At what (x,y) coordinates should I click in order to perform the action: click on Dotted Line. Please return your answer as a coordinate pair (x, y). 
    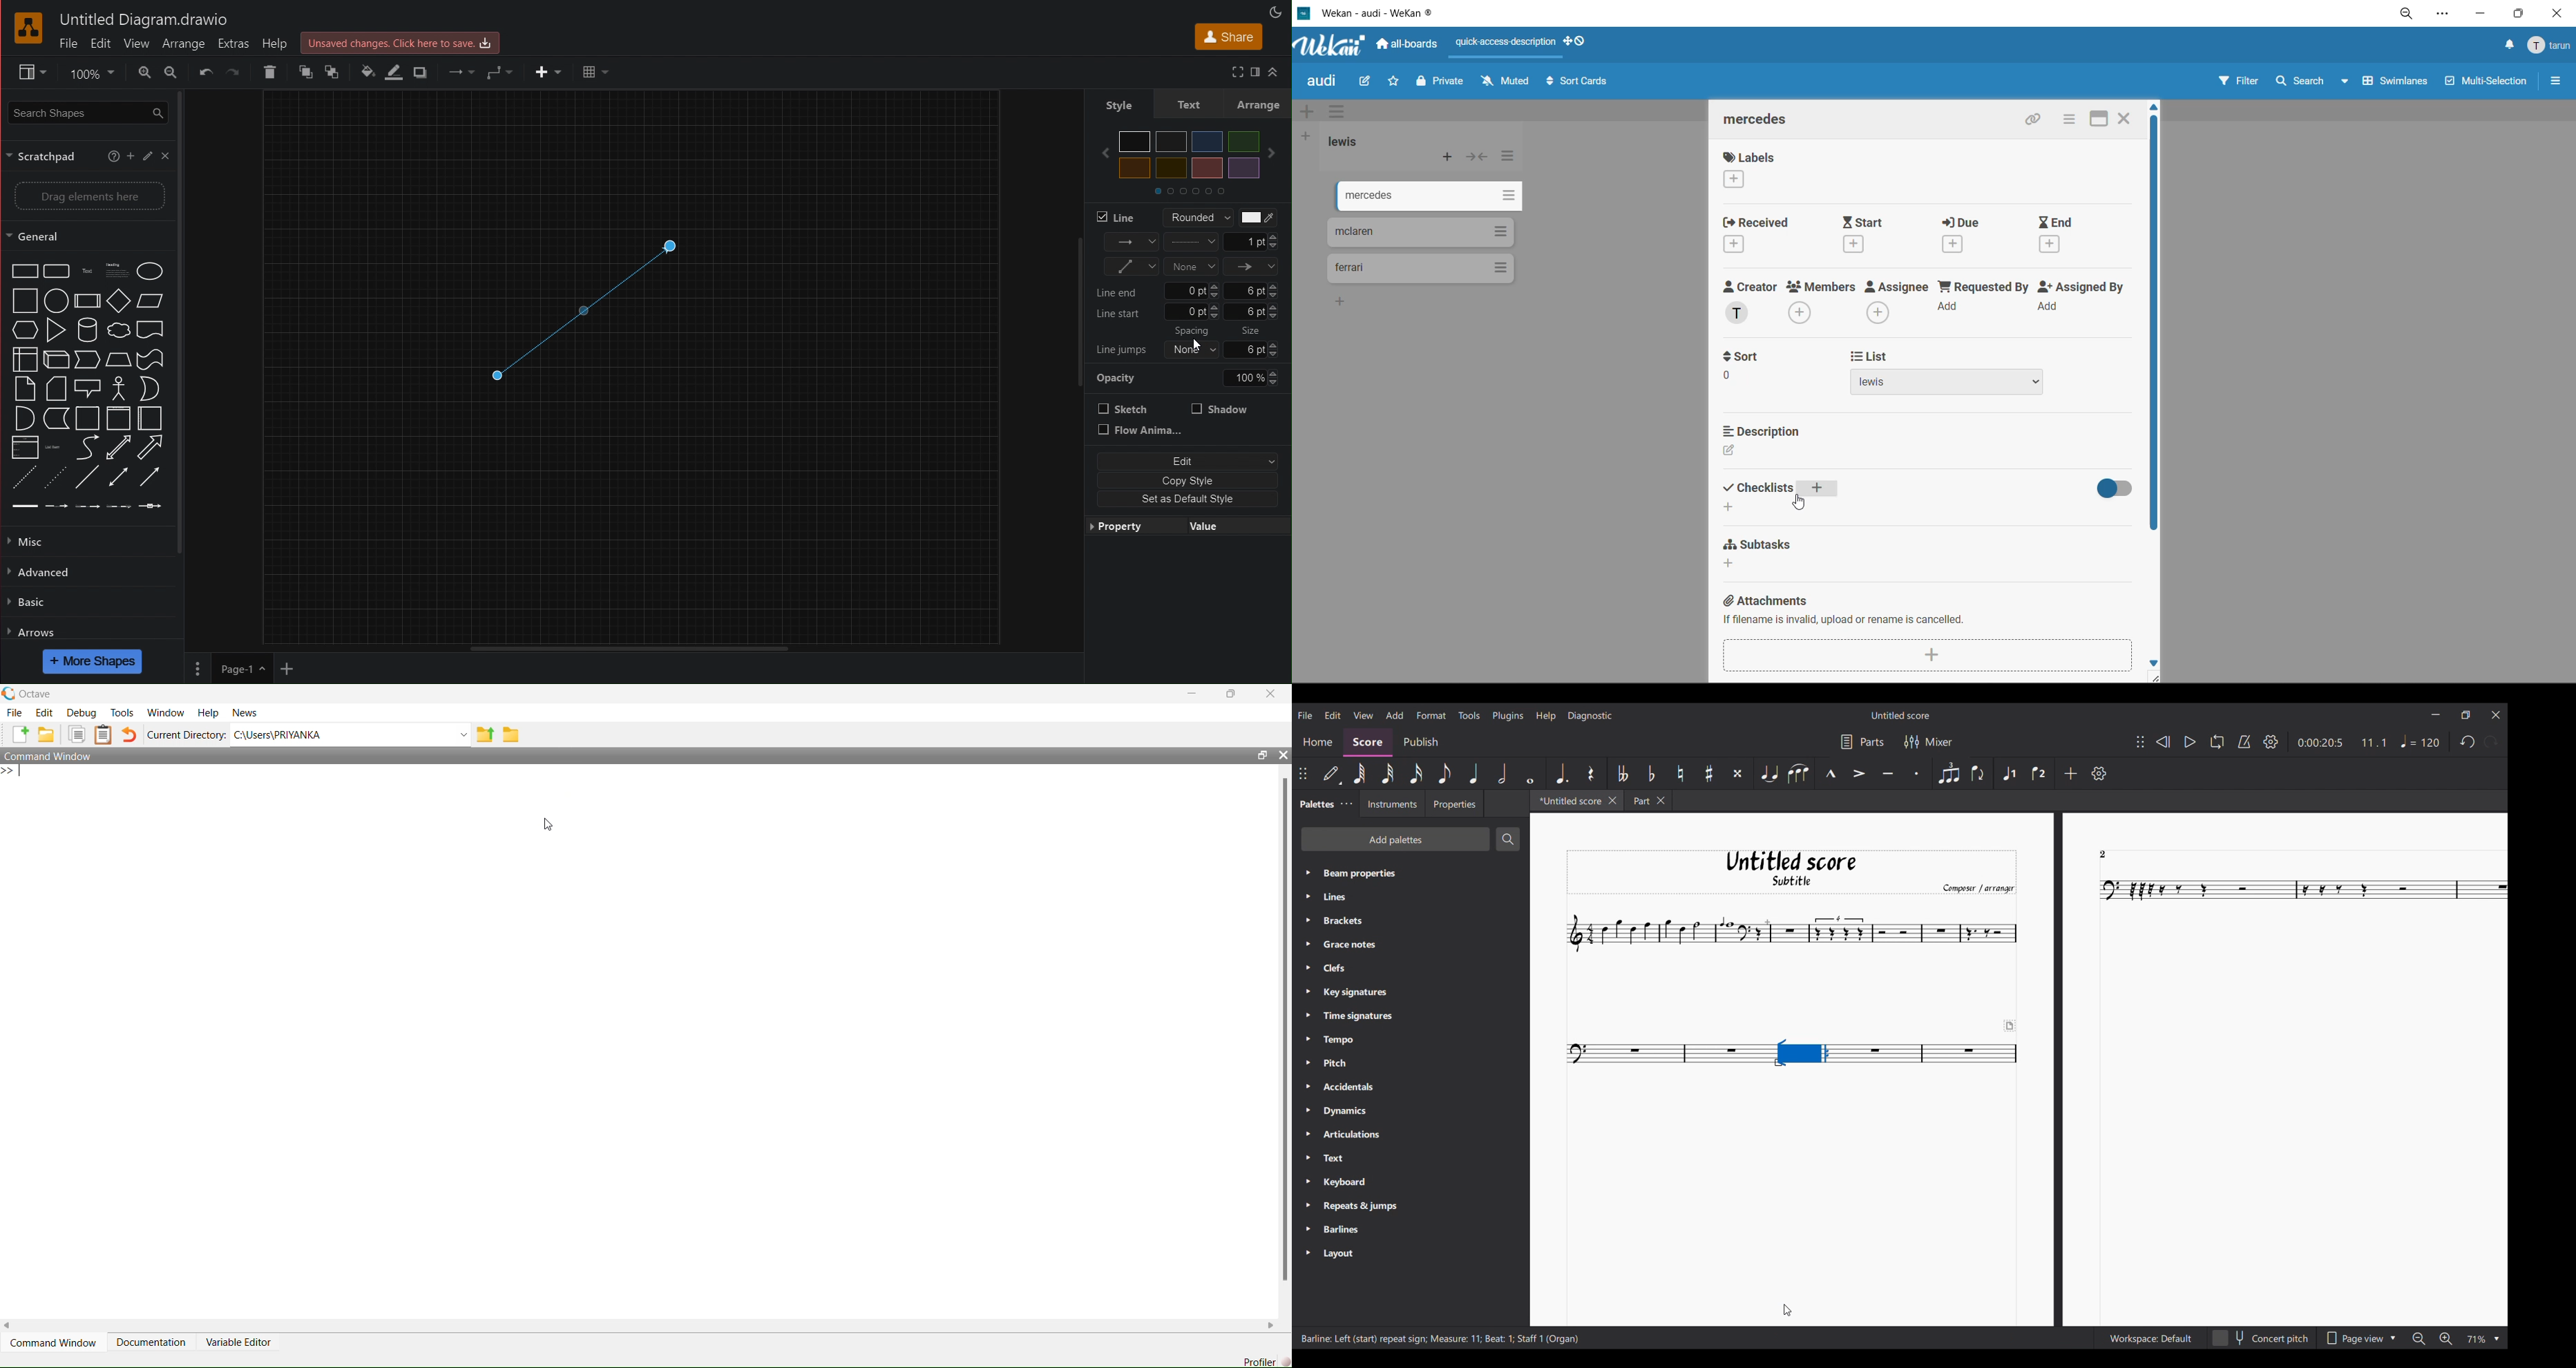
    Looking at the image, I should click on (584, 305).